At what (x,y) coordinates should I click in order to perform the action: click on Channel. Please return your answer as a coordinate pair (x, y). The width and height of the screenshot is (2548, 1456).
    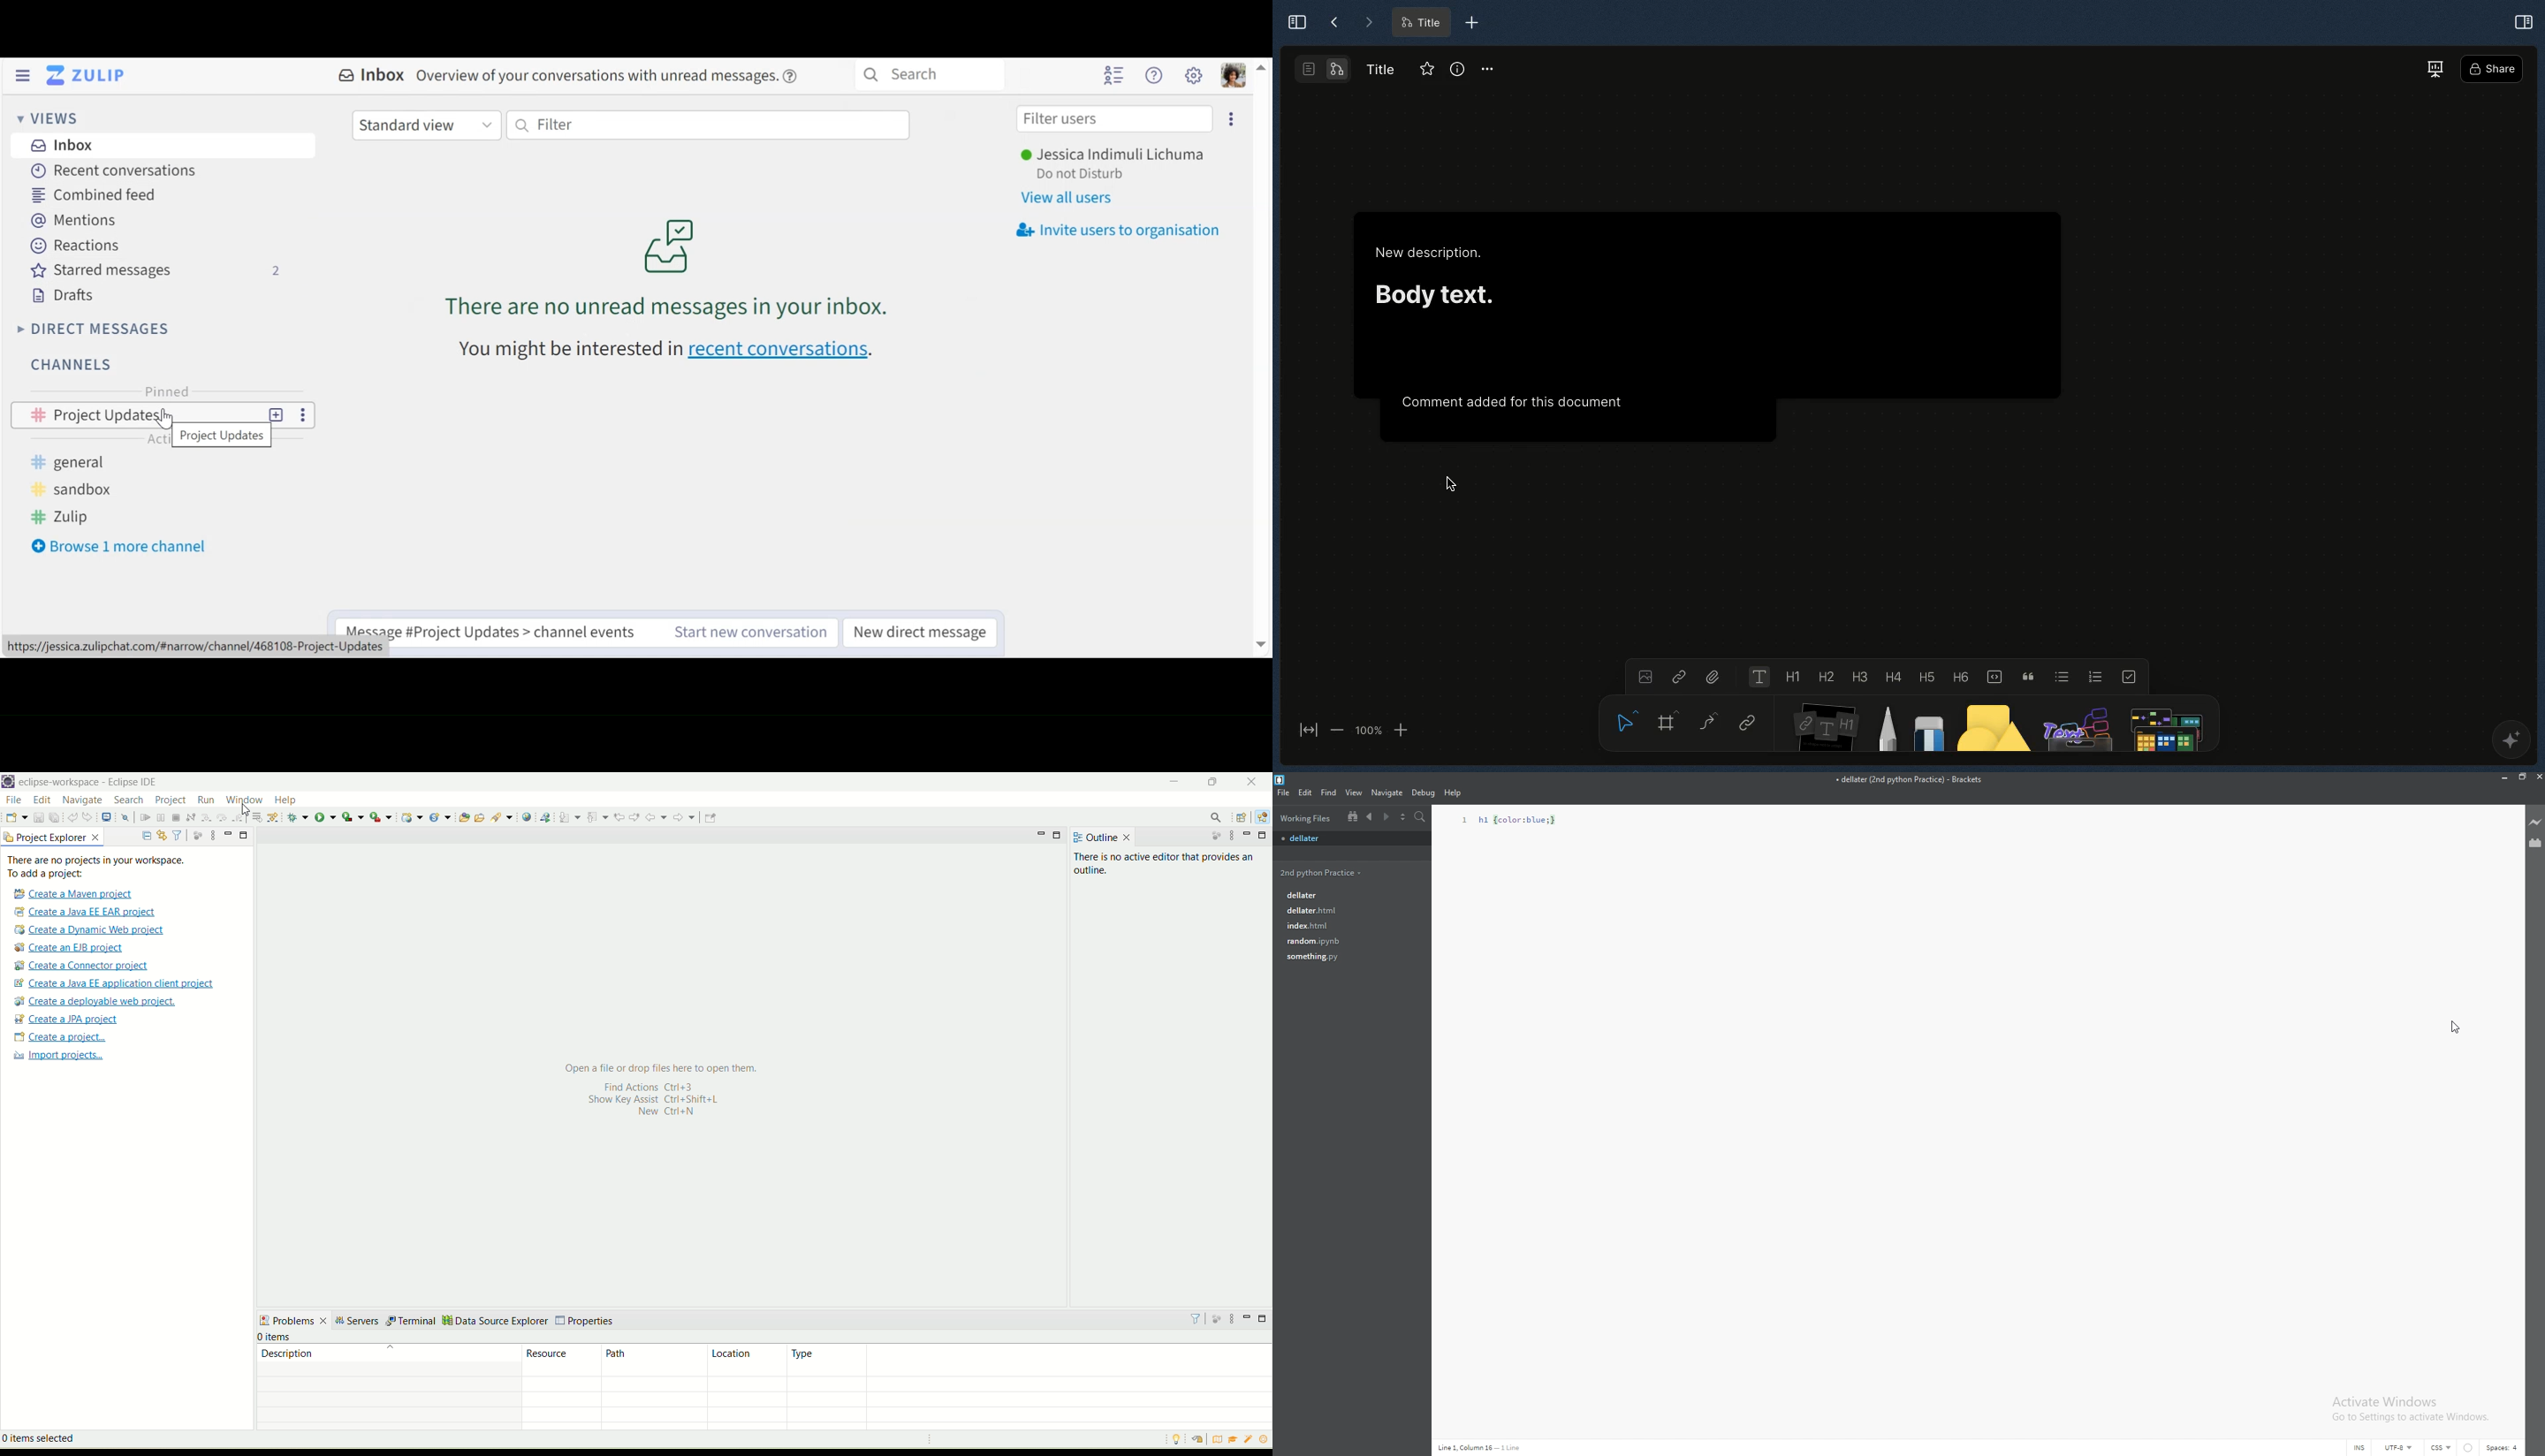
    Looking at the image, I should click on (93, 415).